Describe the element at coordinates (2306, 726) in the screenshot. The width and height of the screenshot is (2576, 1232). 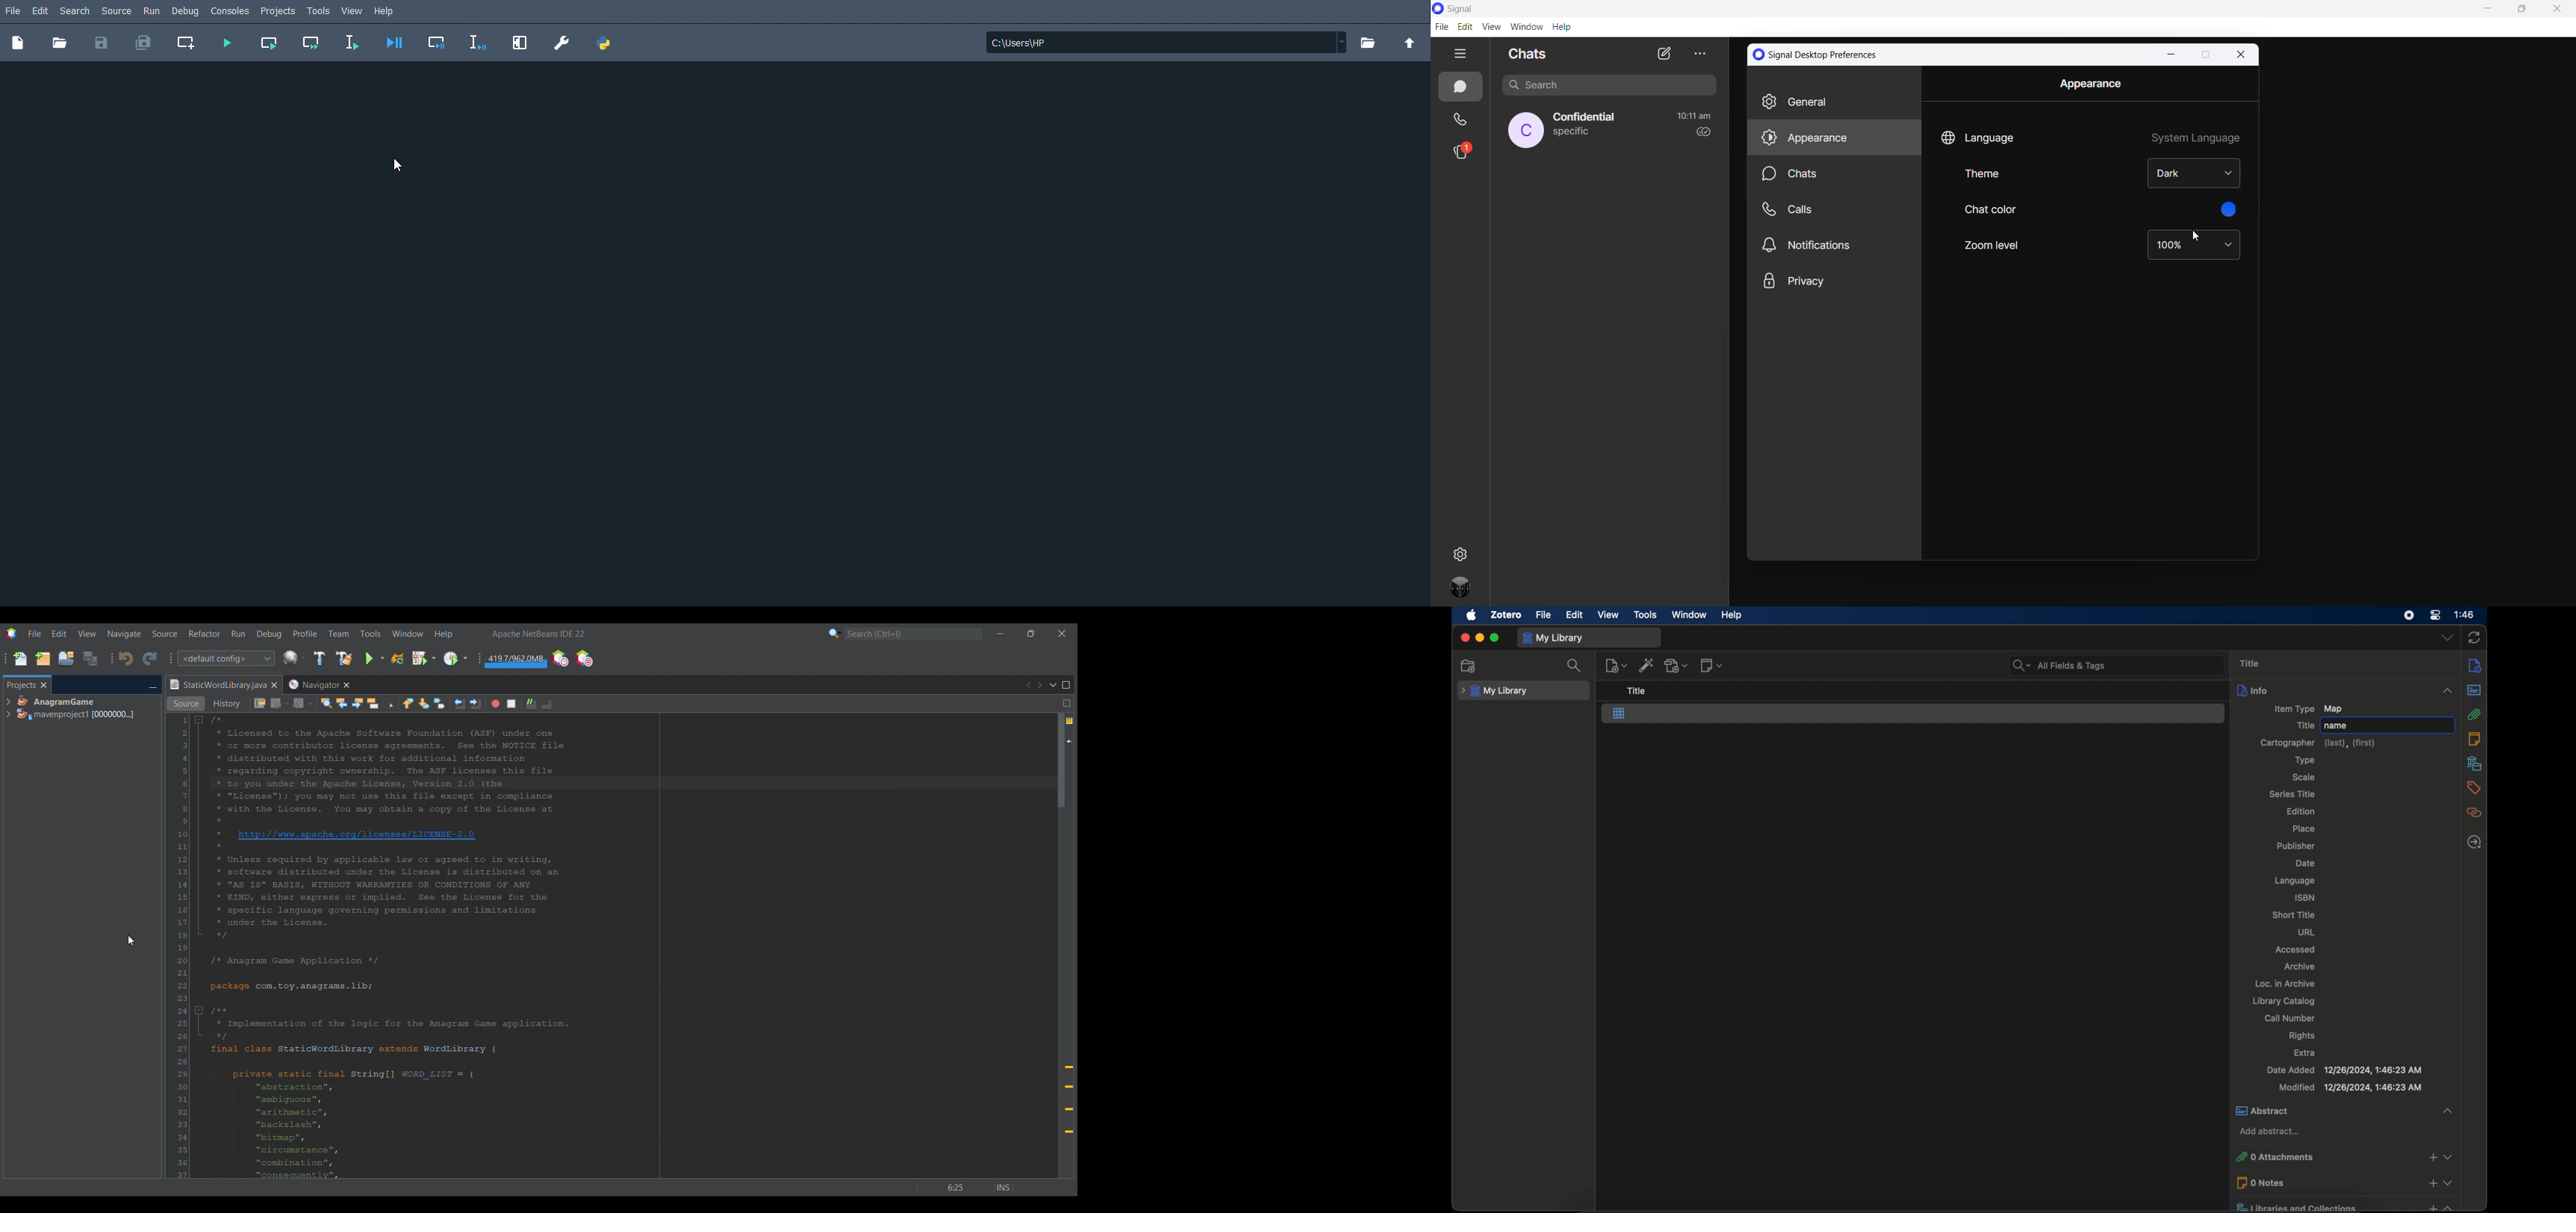
I see `title` at that location.